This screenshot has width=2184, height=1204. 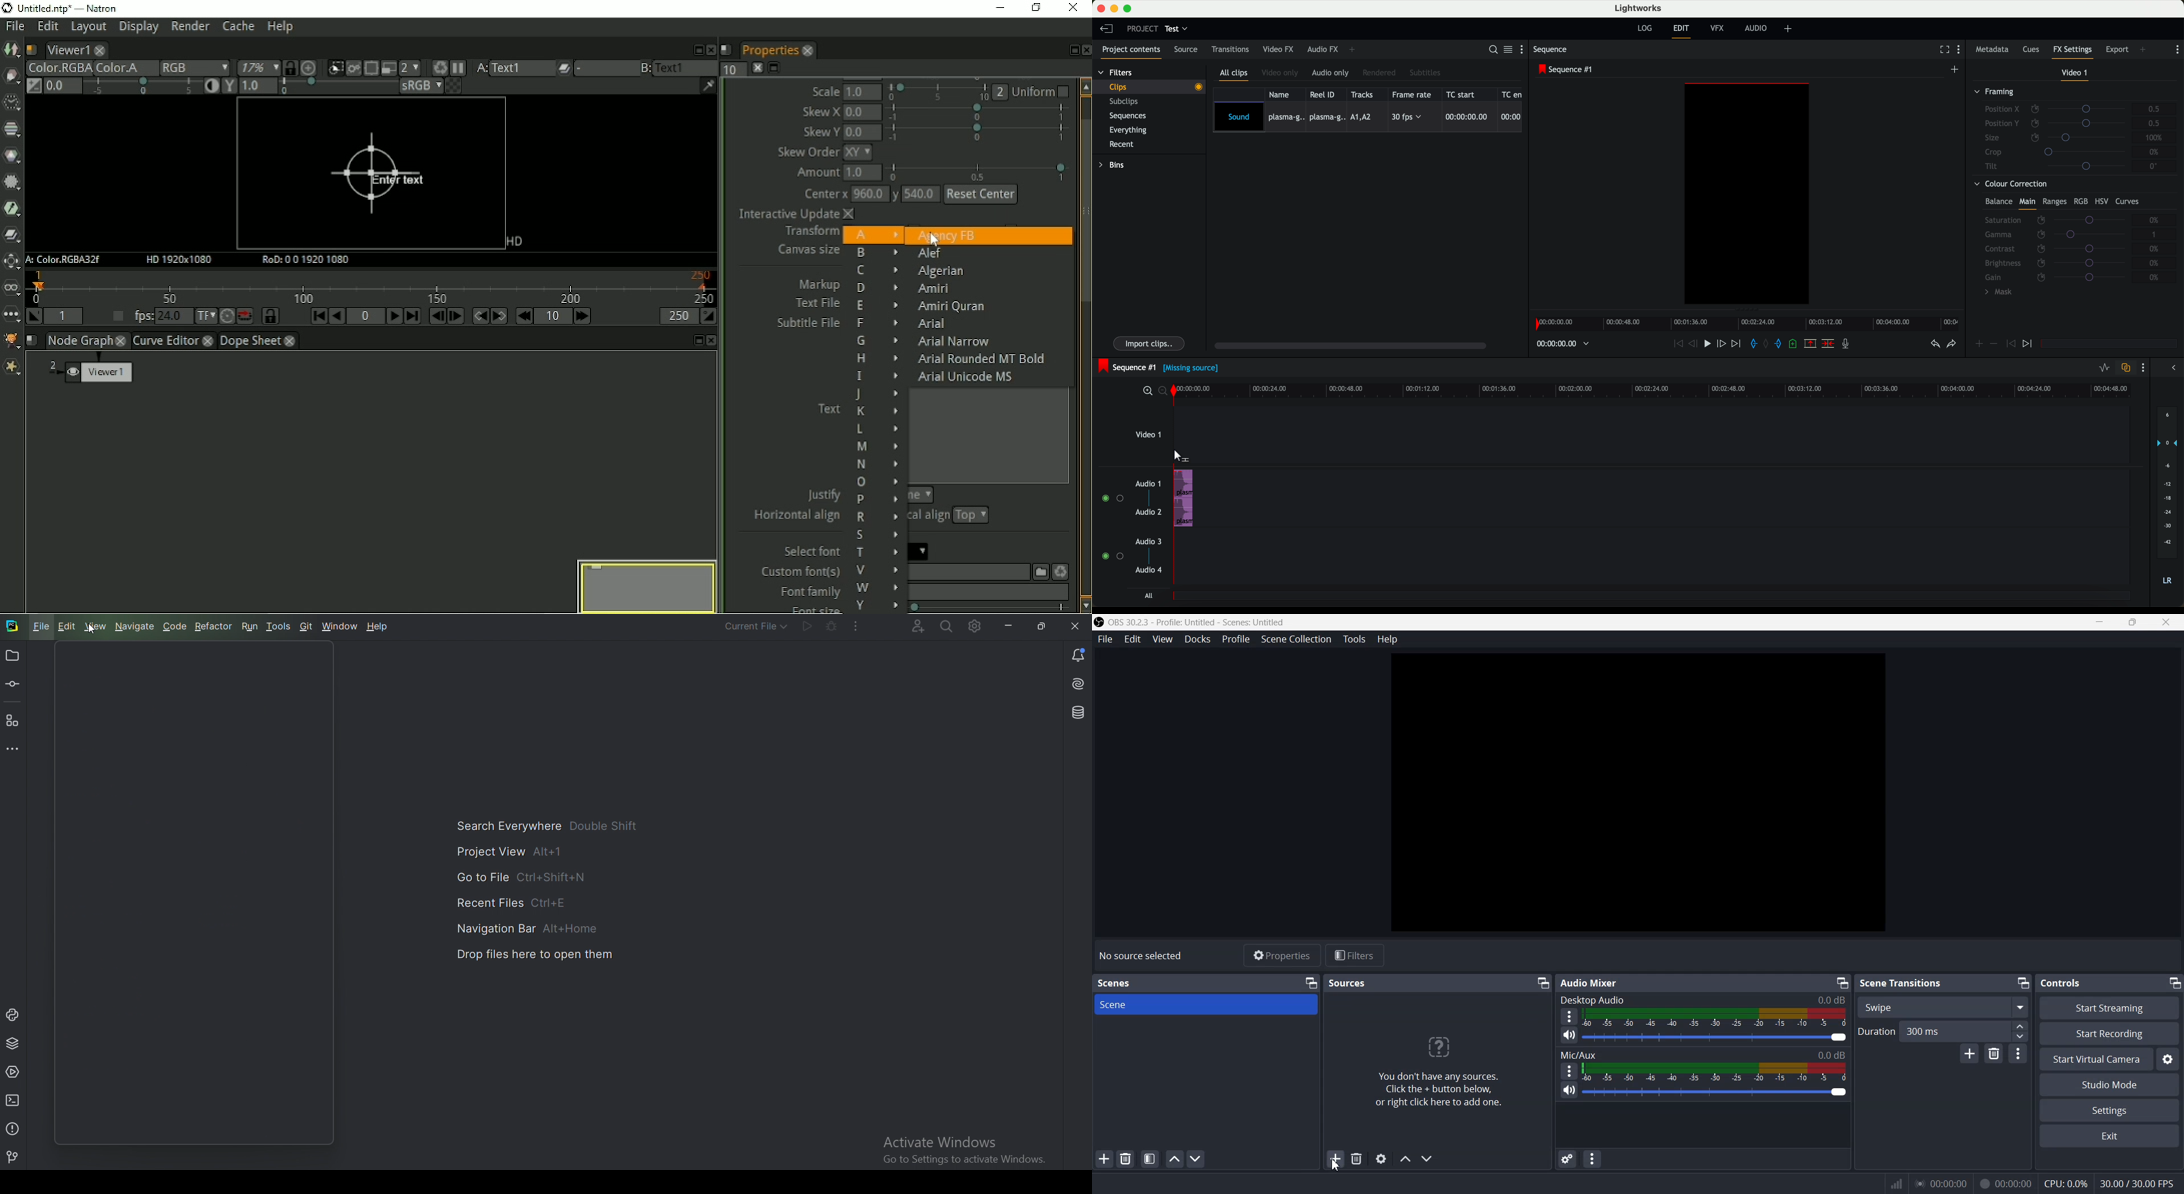 I want to click on import clips, so click(x=1150, y=343).